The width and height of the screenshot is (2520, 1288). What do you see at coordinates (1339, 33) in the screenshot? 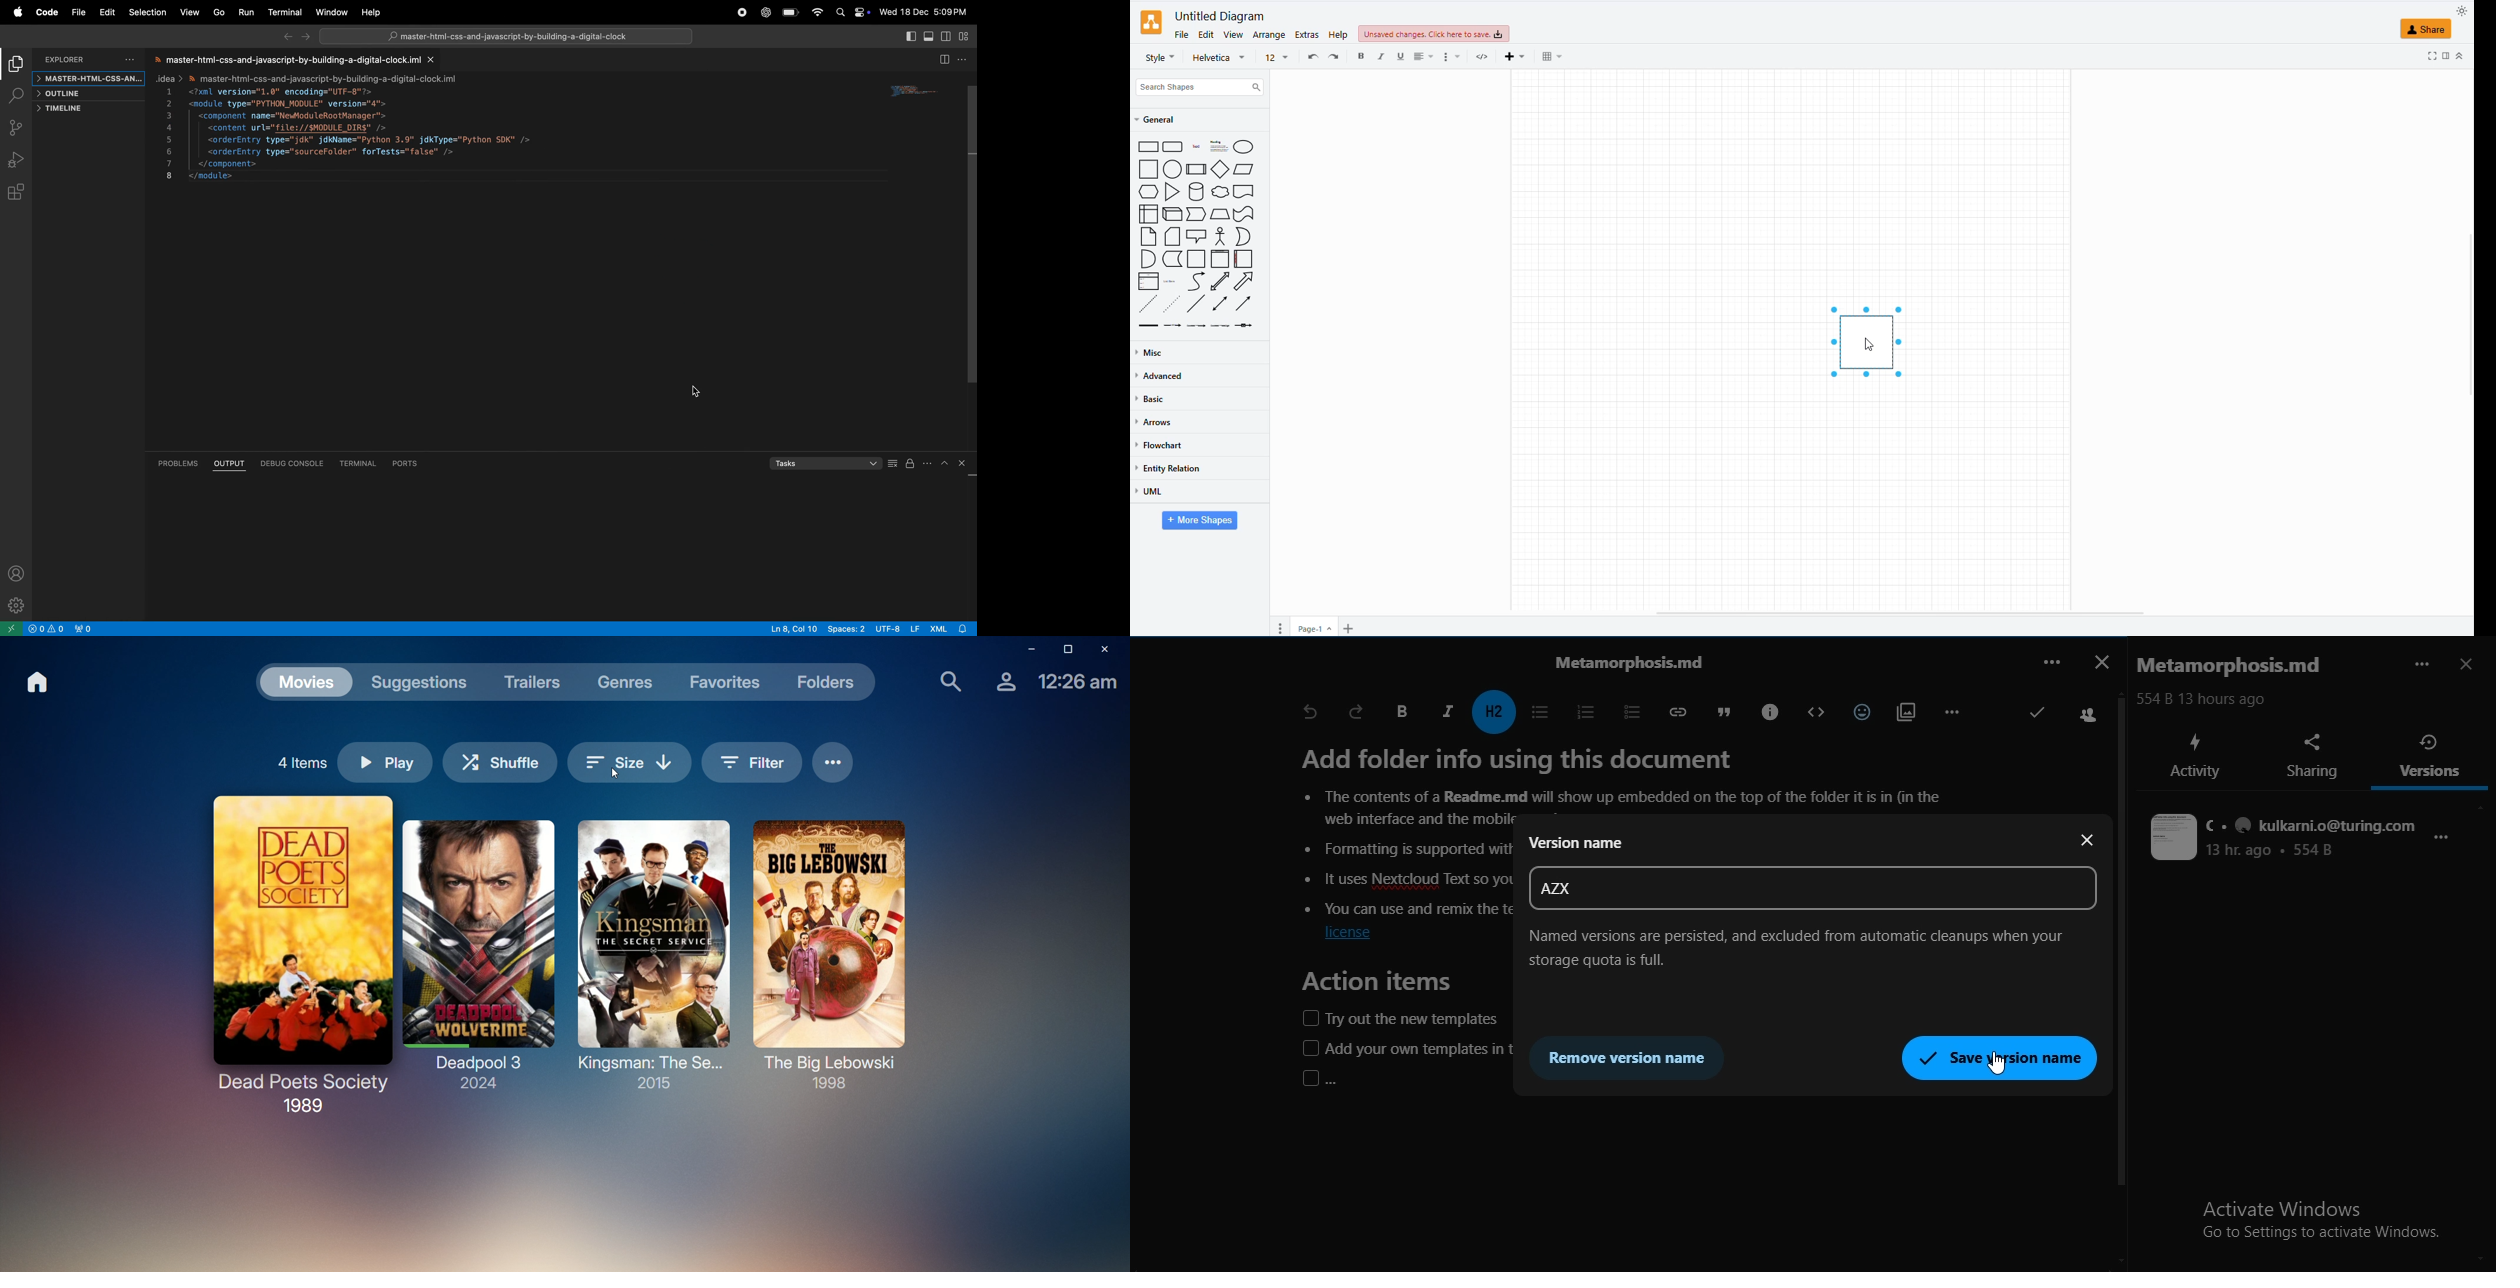
I see `help` at bounding box center [1339, 33].